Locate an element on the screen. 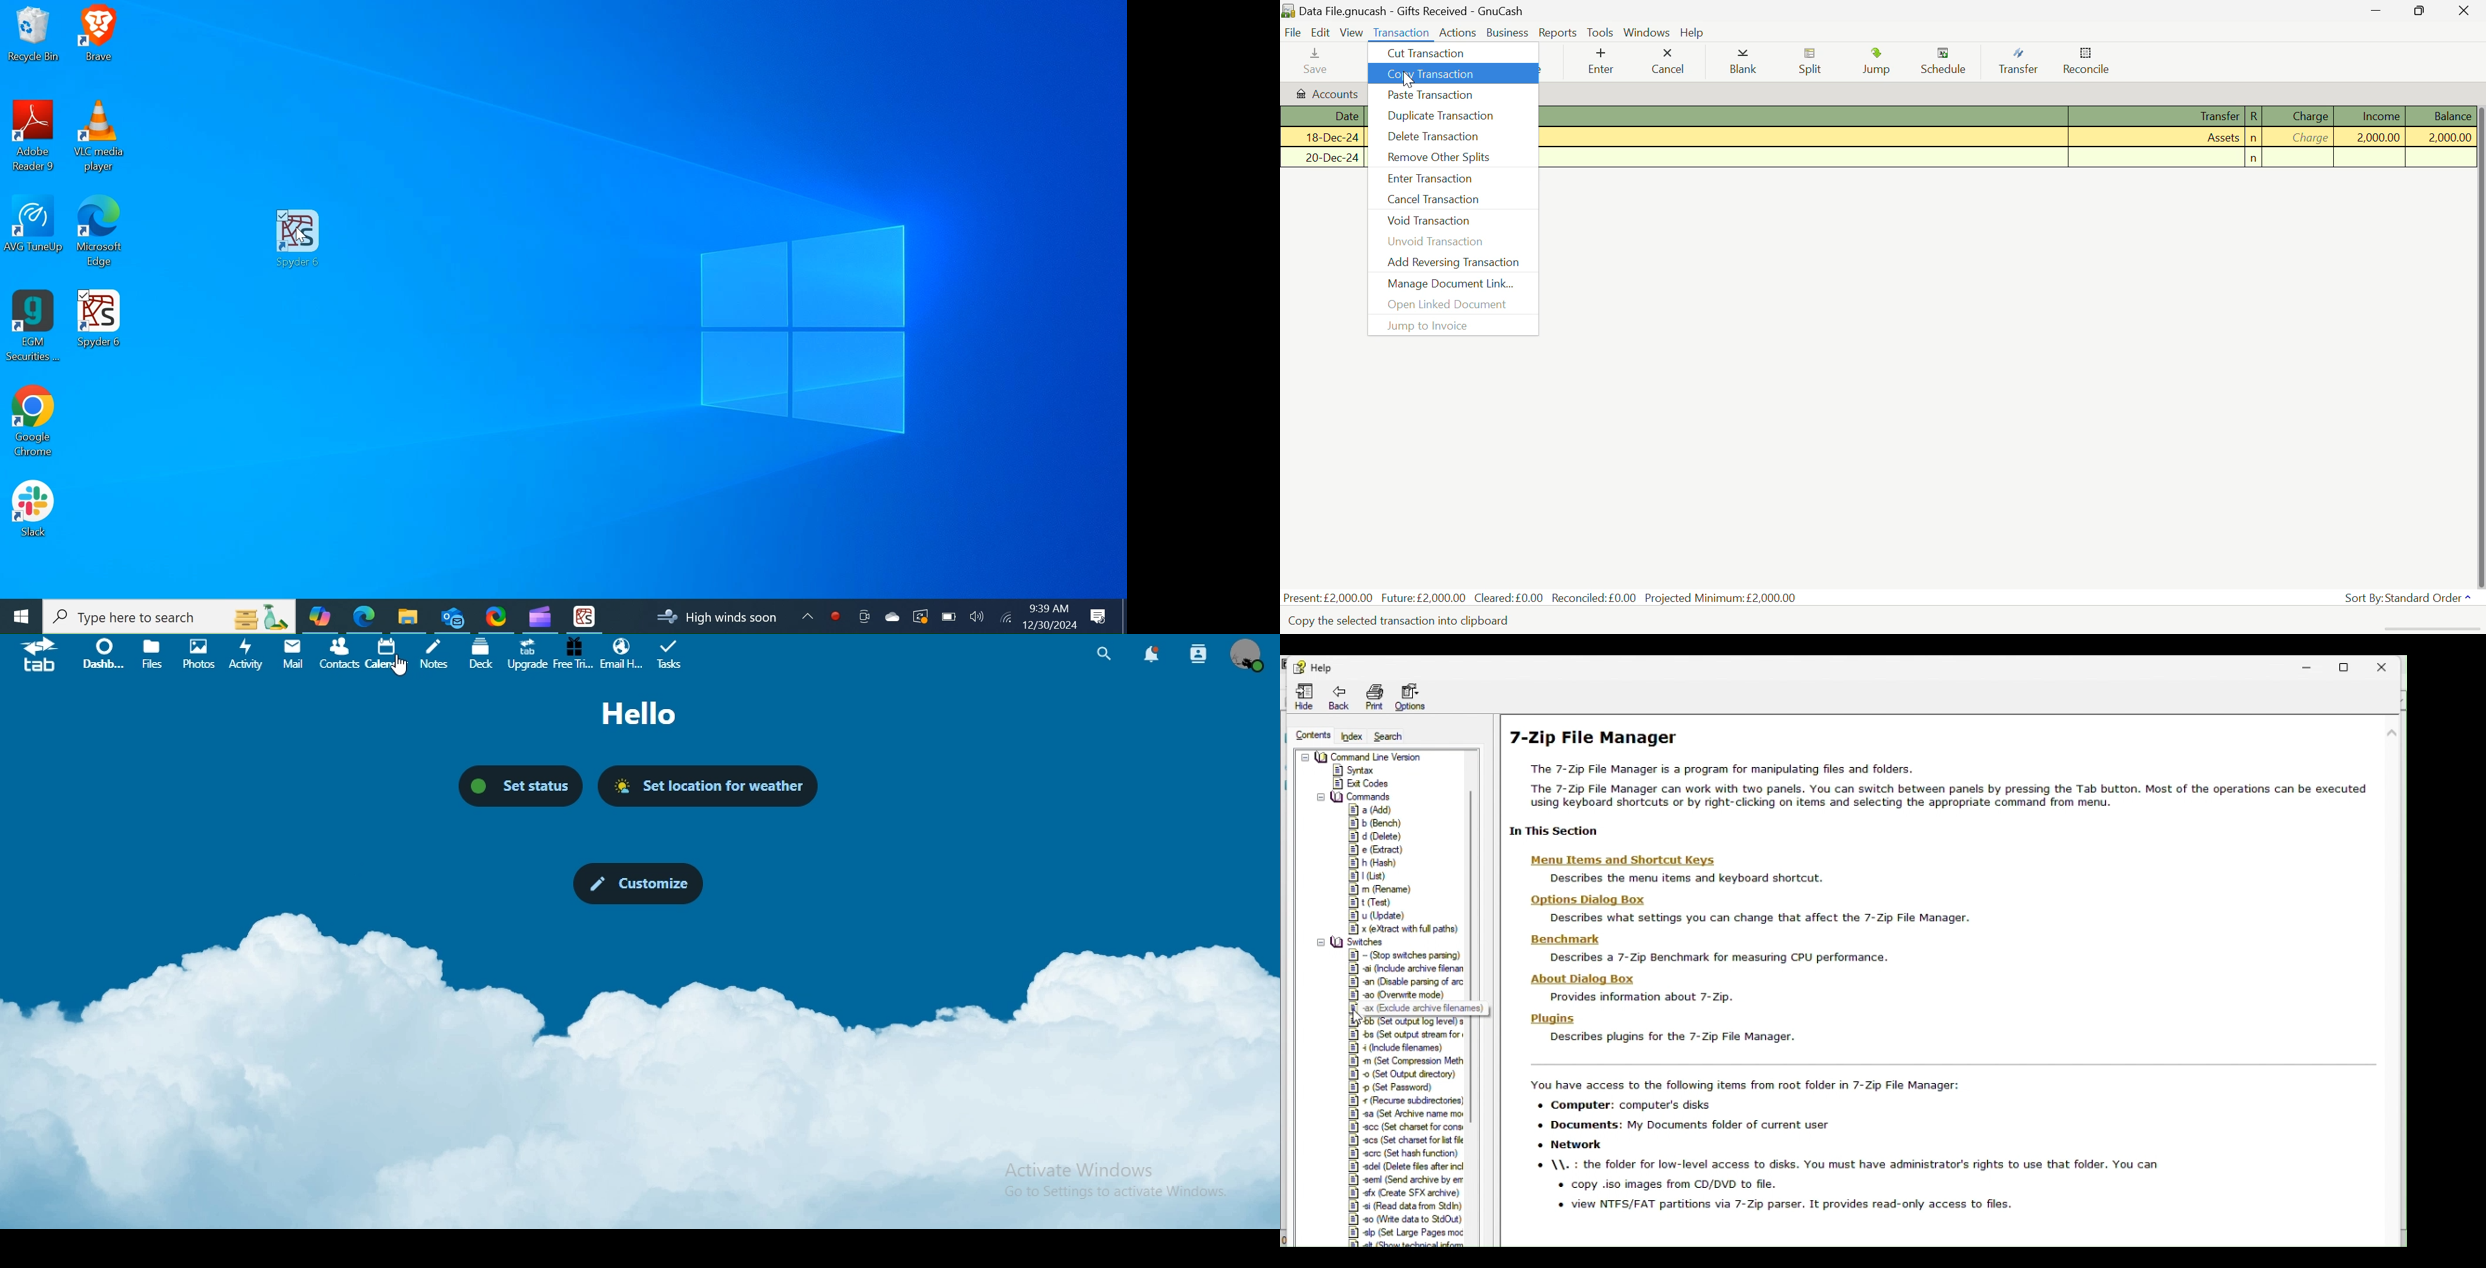 This screenshot has height=1288, width=2492. 18] « (Recurse subdirectories! | is located at coordinates (1408, 1100).